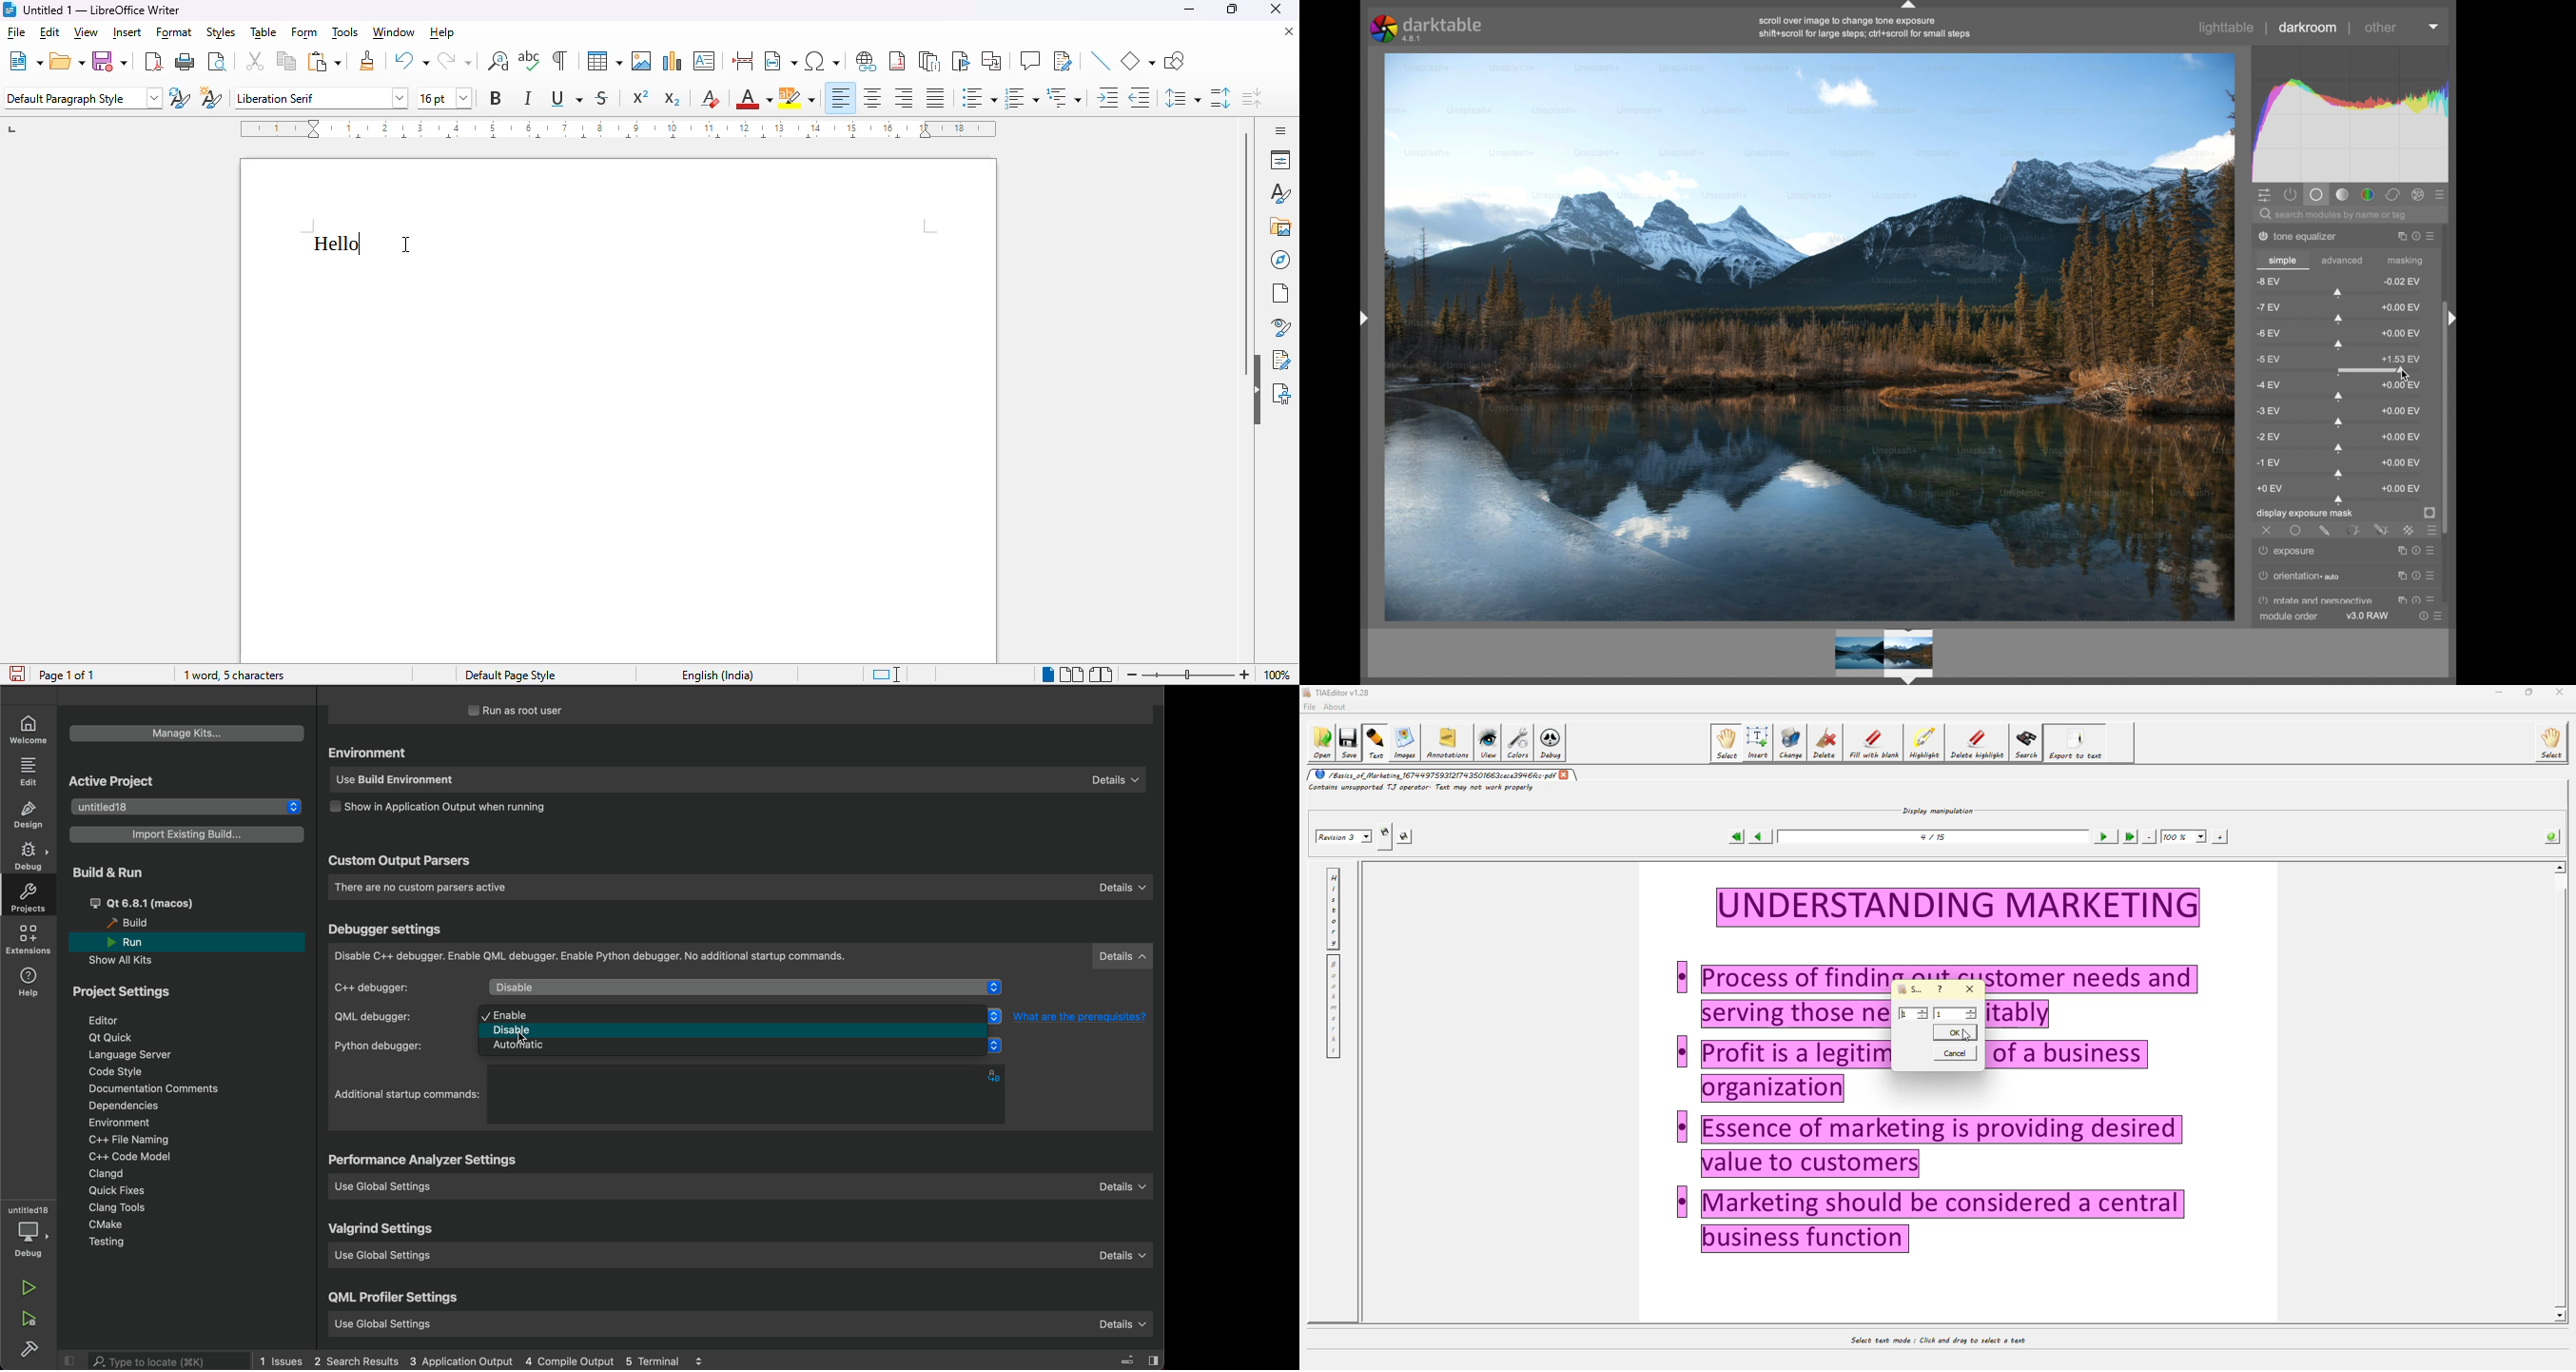 The width and height of the screenshot is (2576, 1372). Describe the element at coordinates (2372, 371) in the screenshot. I see `slider` at that location.